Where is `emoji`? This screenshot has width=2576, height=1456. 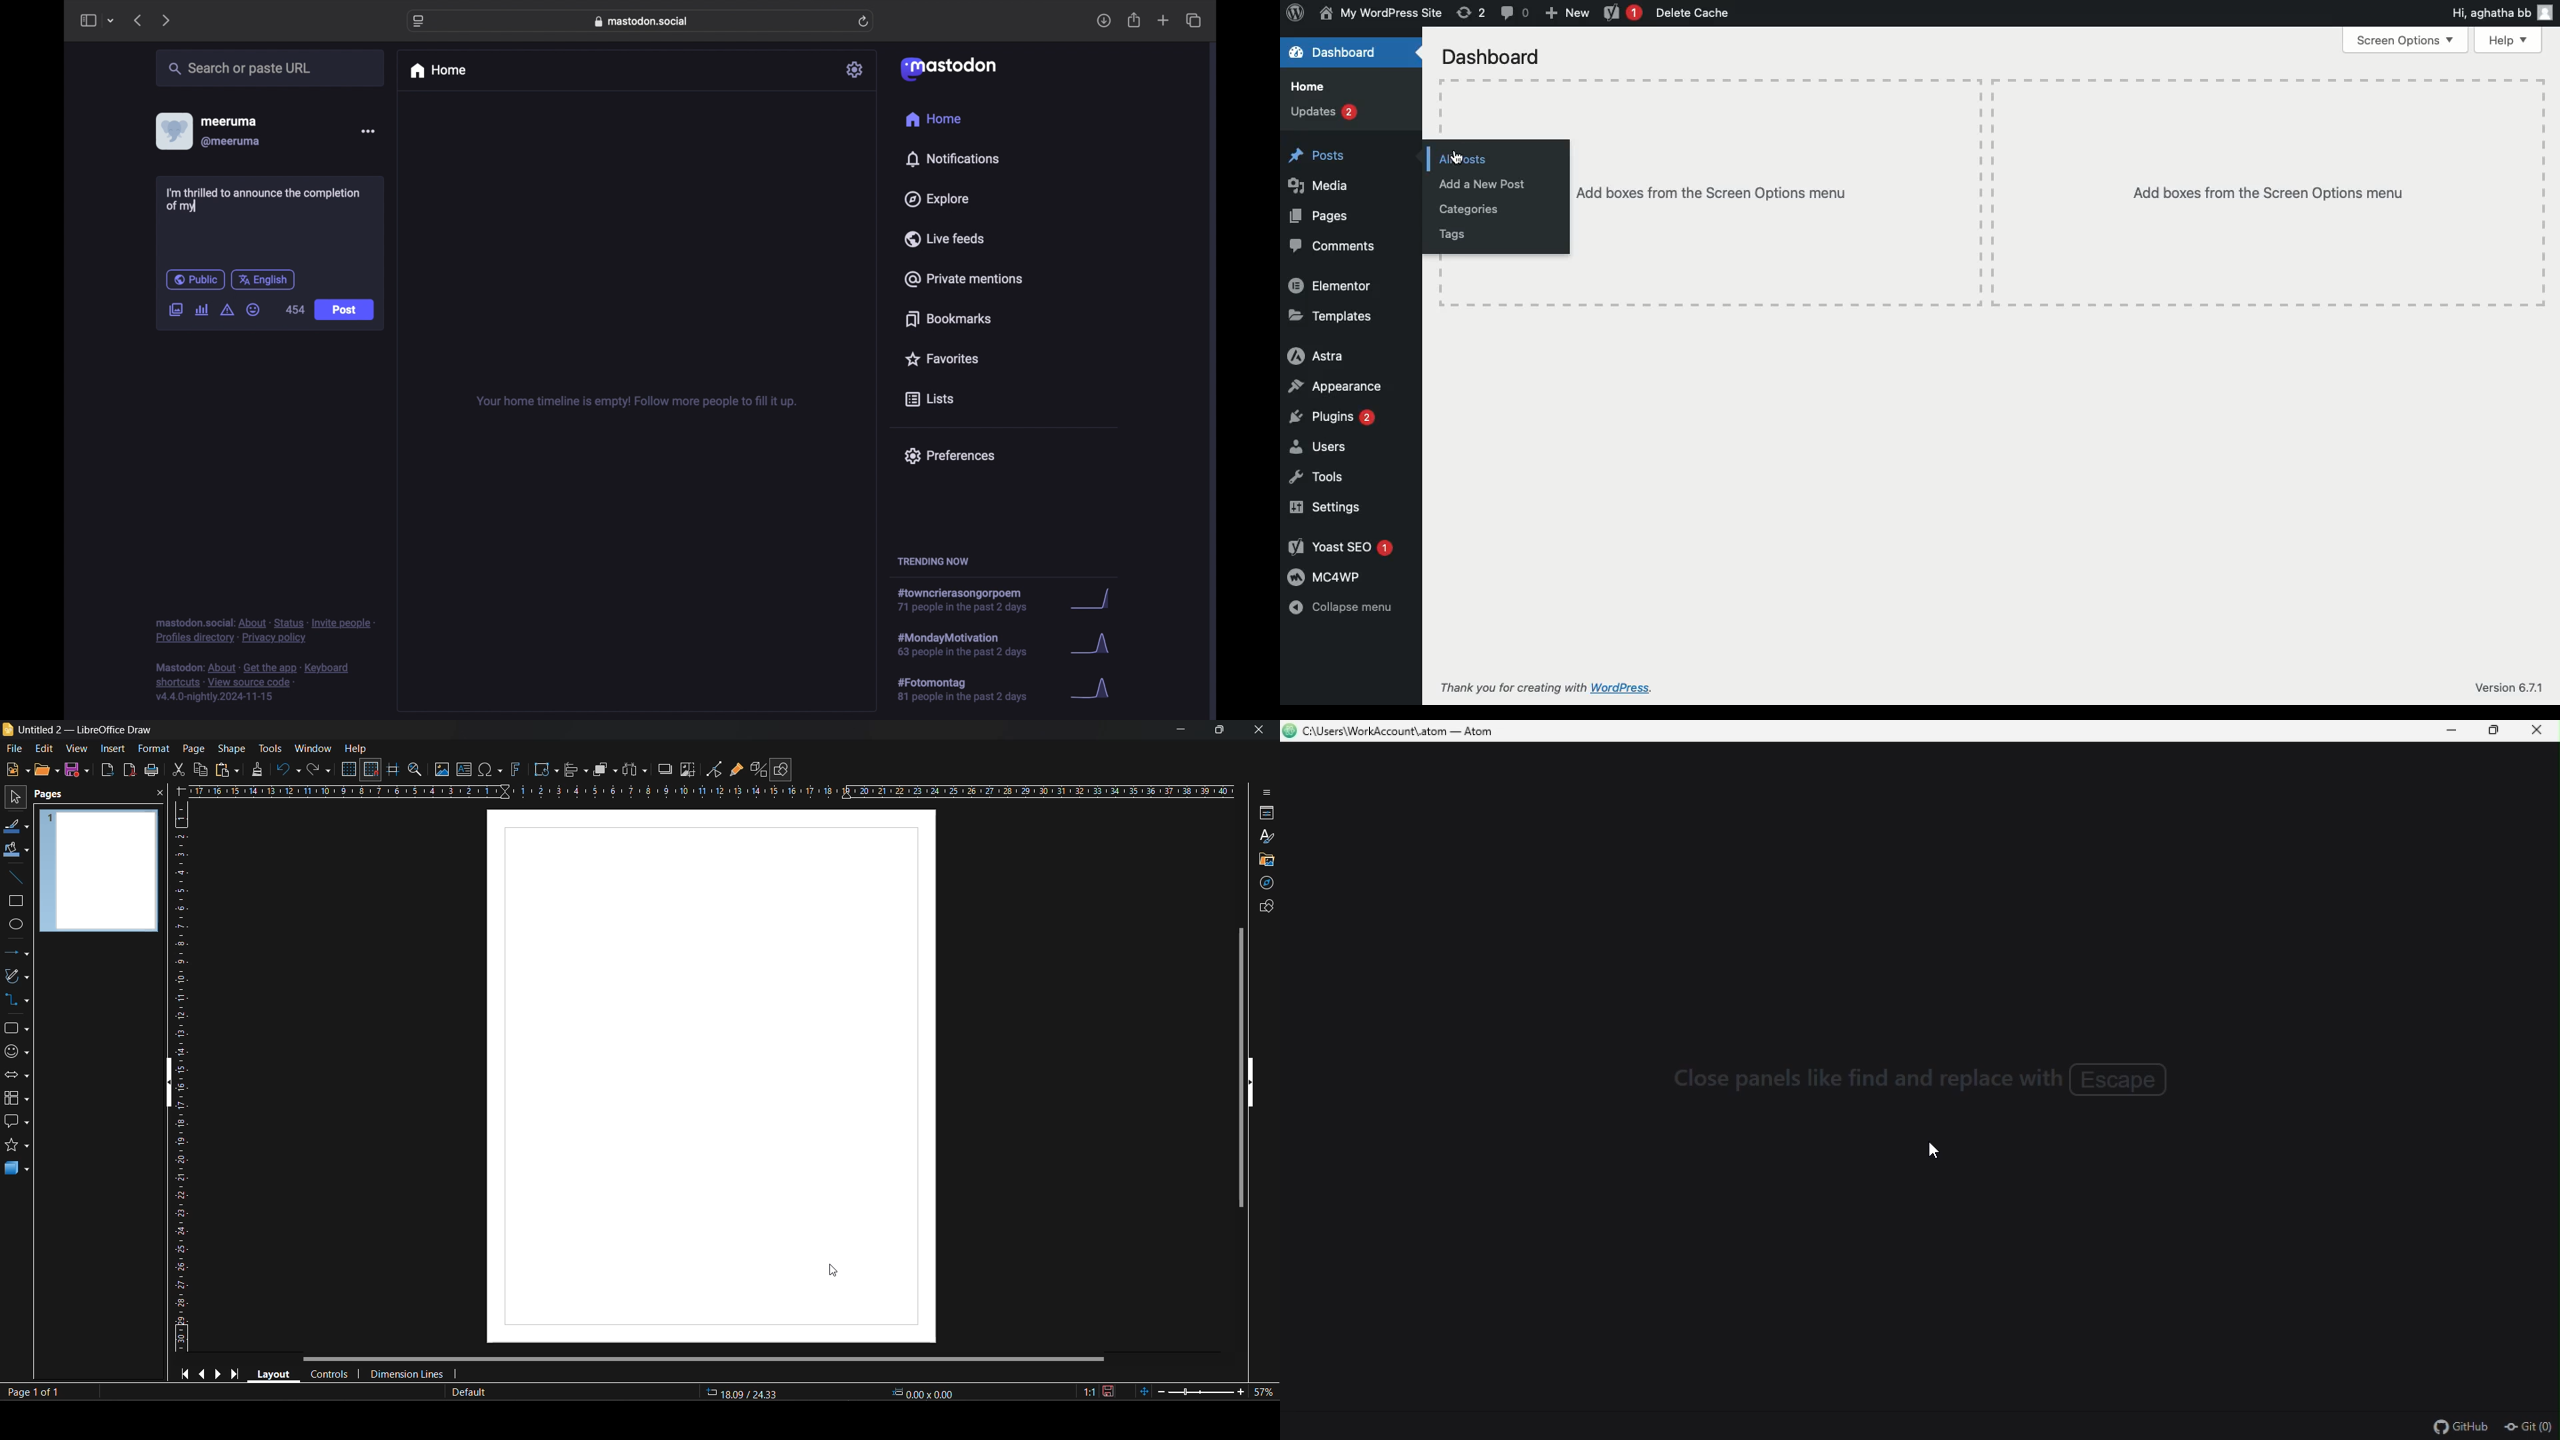
emoji is located at coordinates (253, 309).